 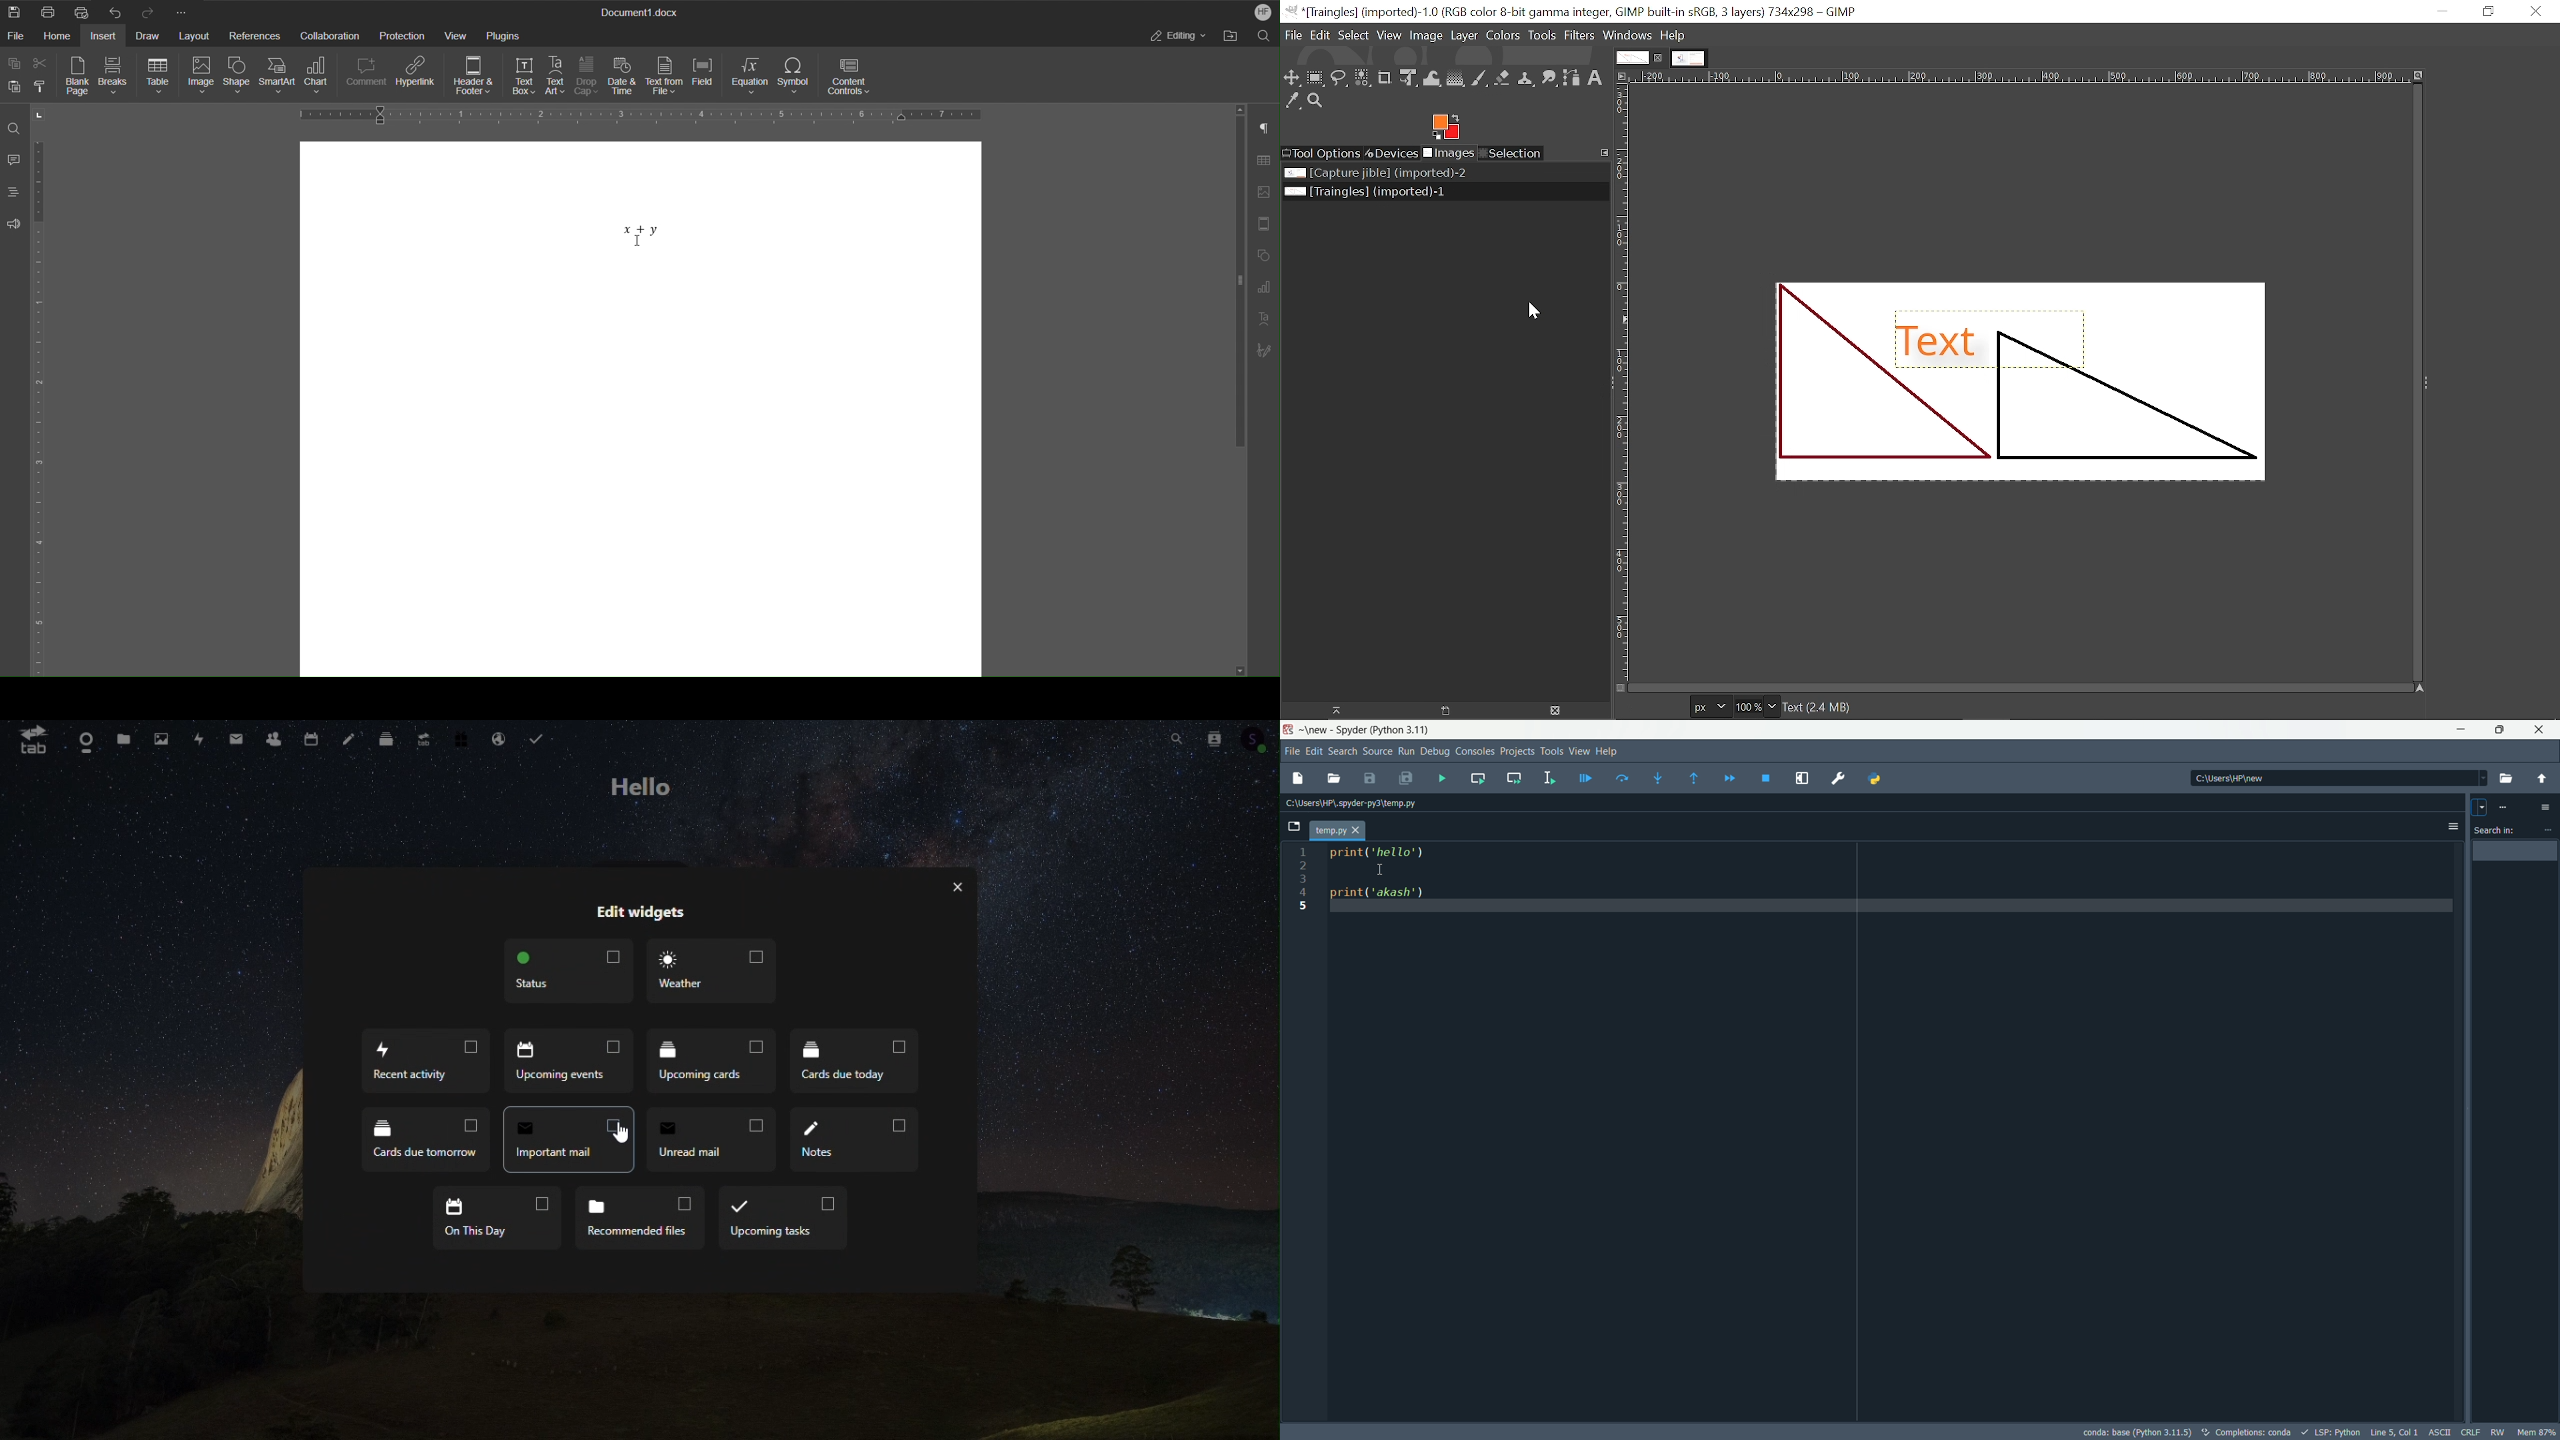 What do you see at coordinates (1263, 317) in the screenshot?
I see `Text Art` at bounding box center [1263, 317].